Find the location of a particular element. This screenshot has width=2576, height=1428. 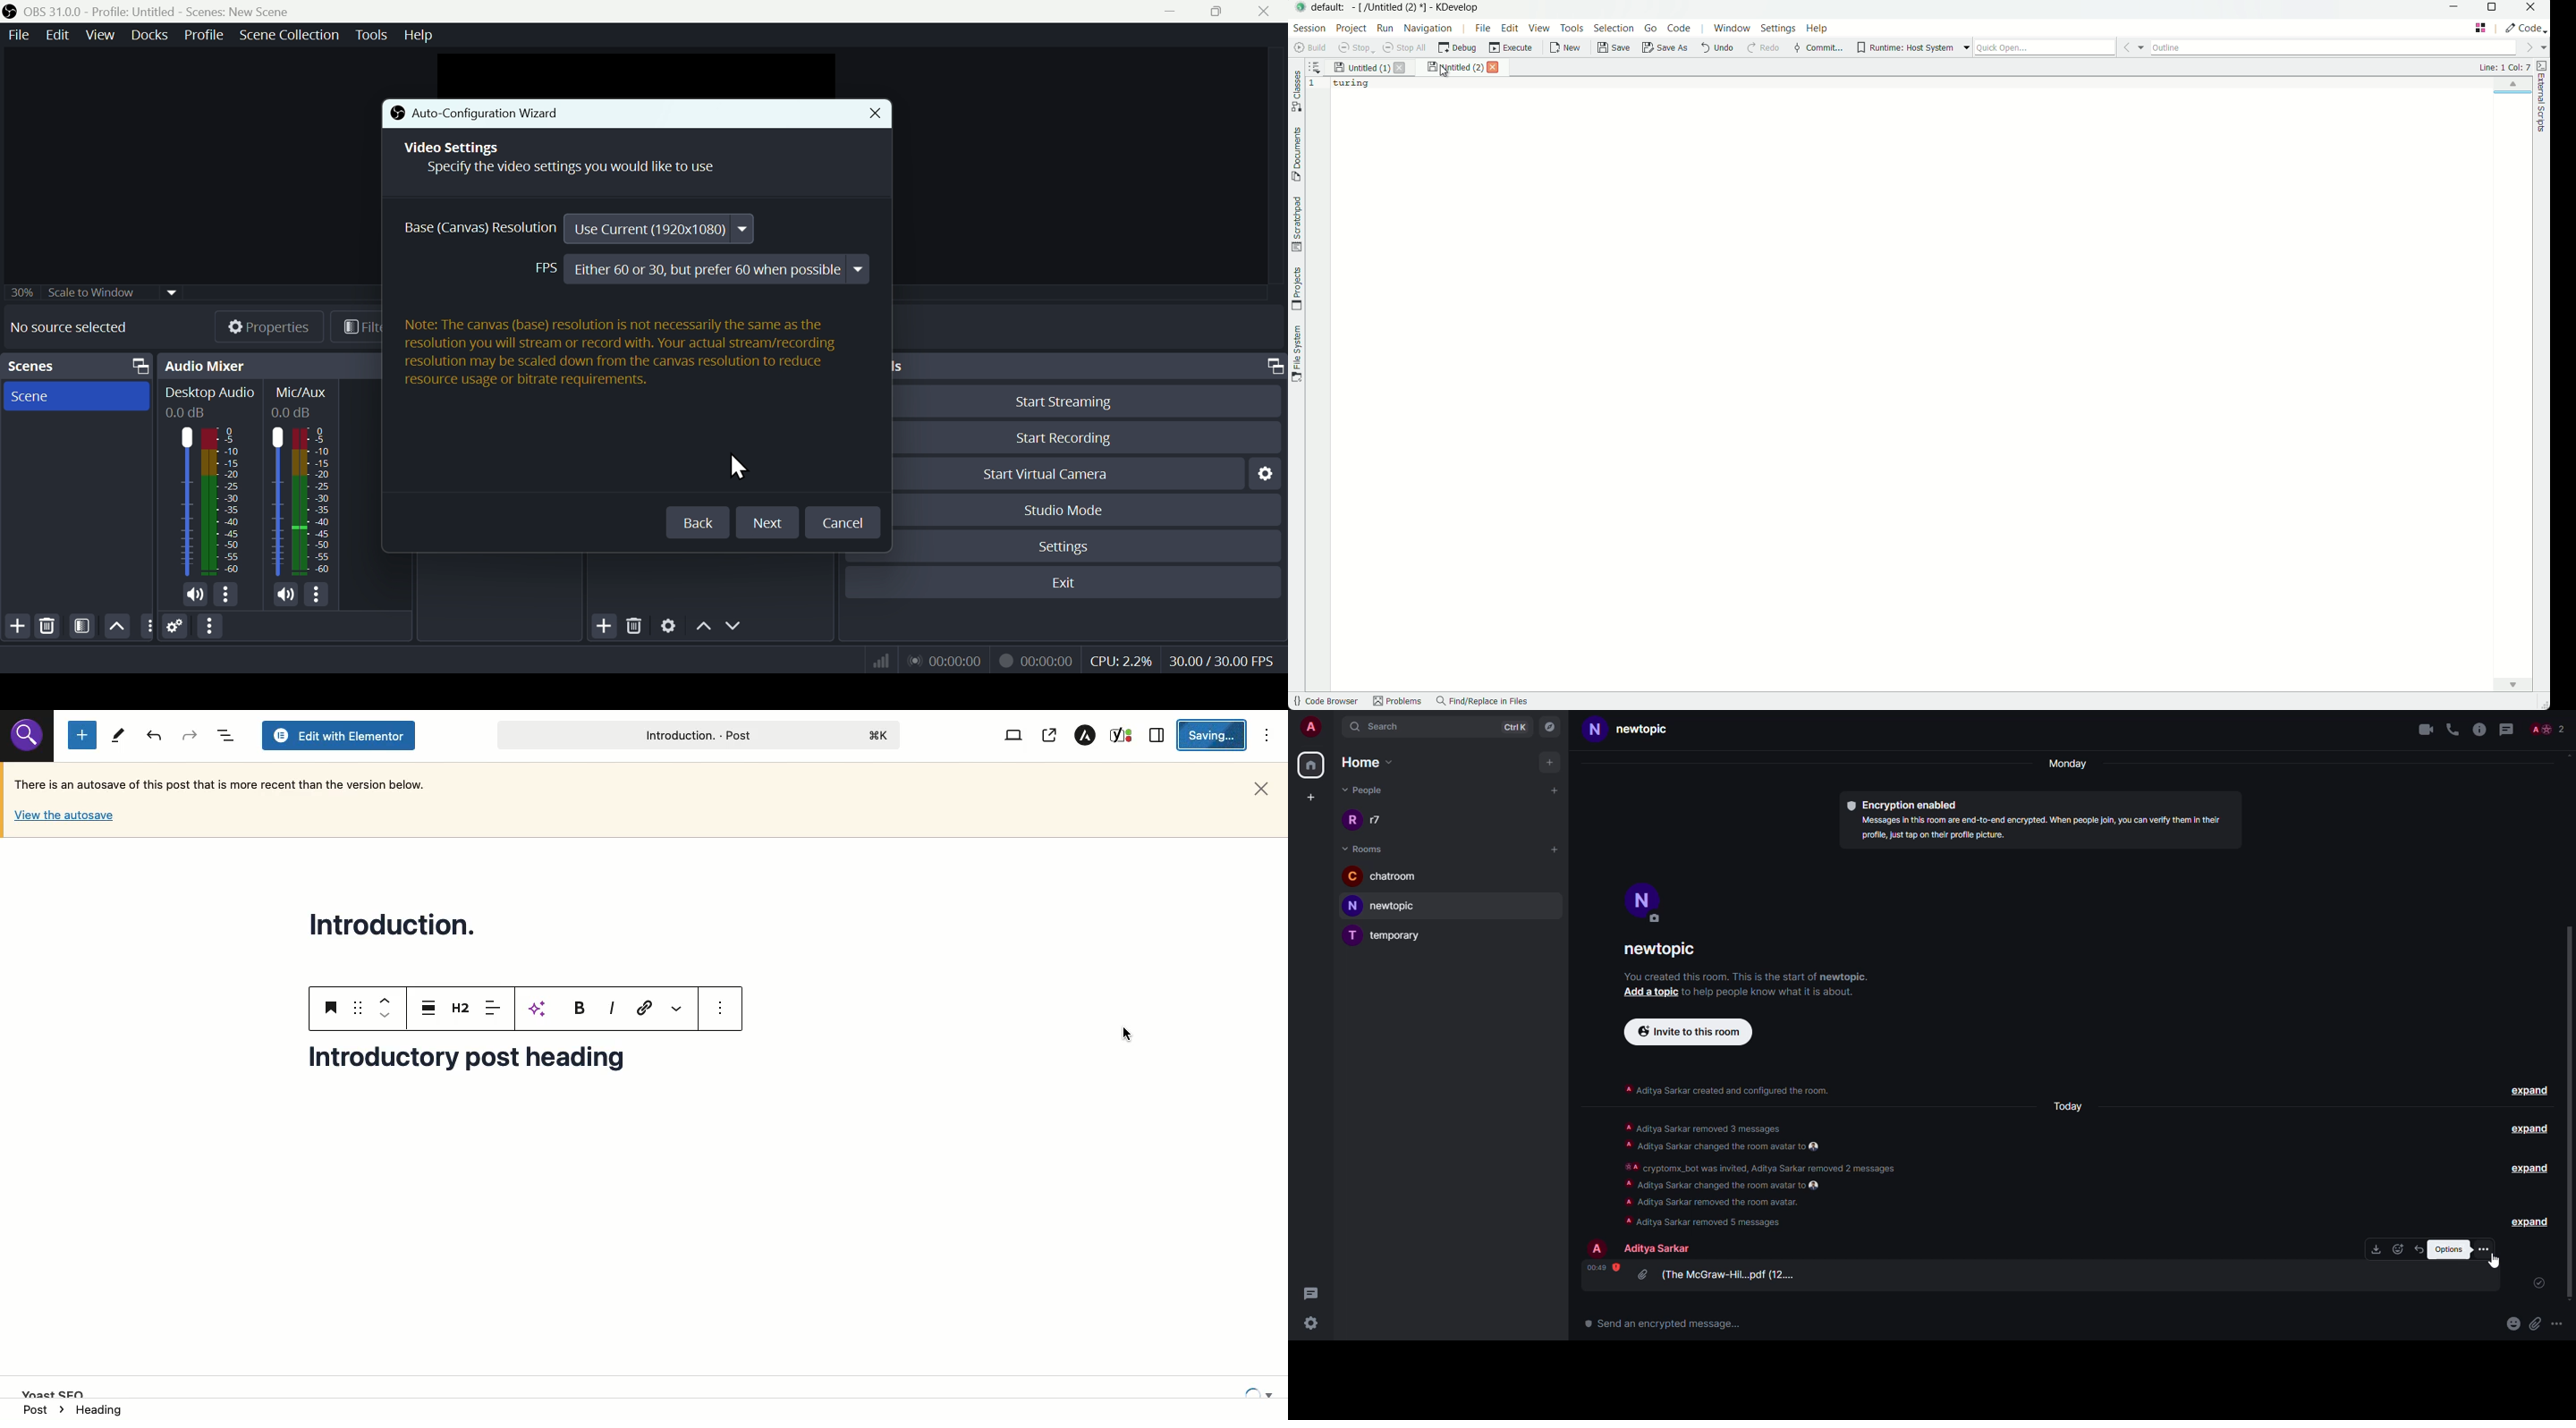

run menu is located at coordinates (1384, 29).